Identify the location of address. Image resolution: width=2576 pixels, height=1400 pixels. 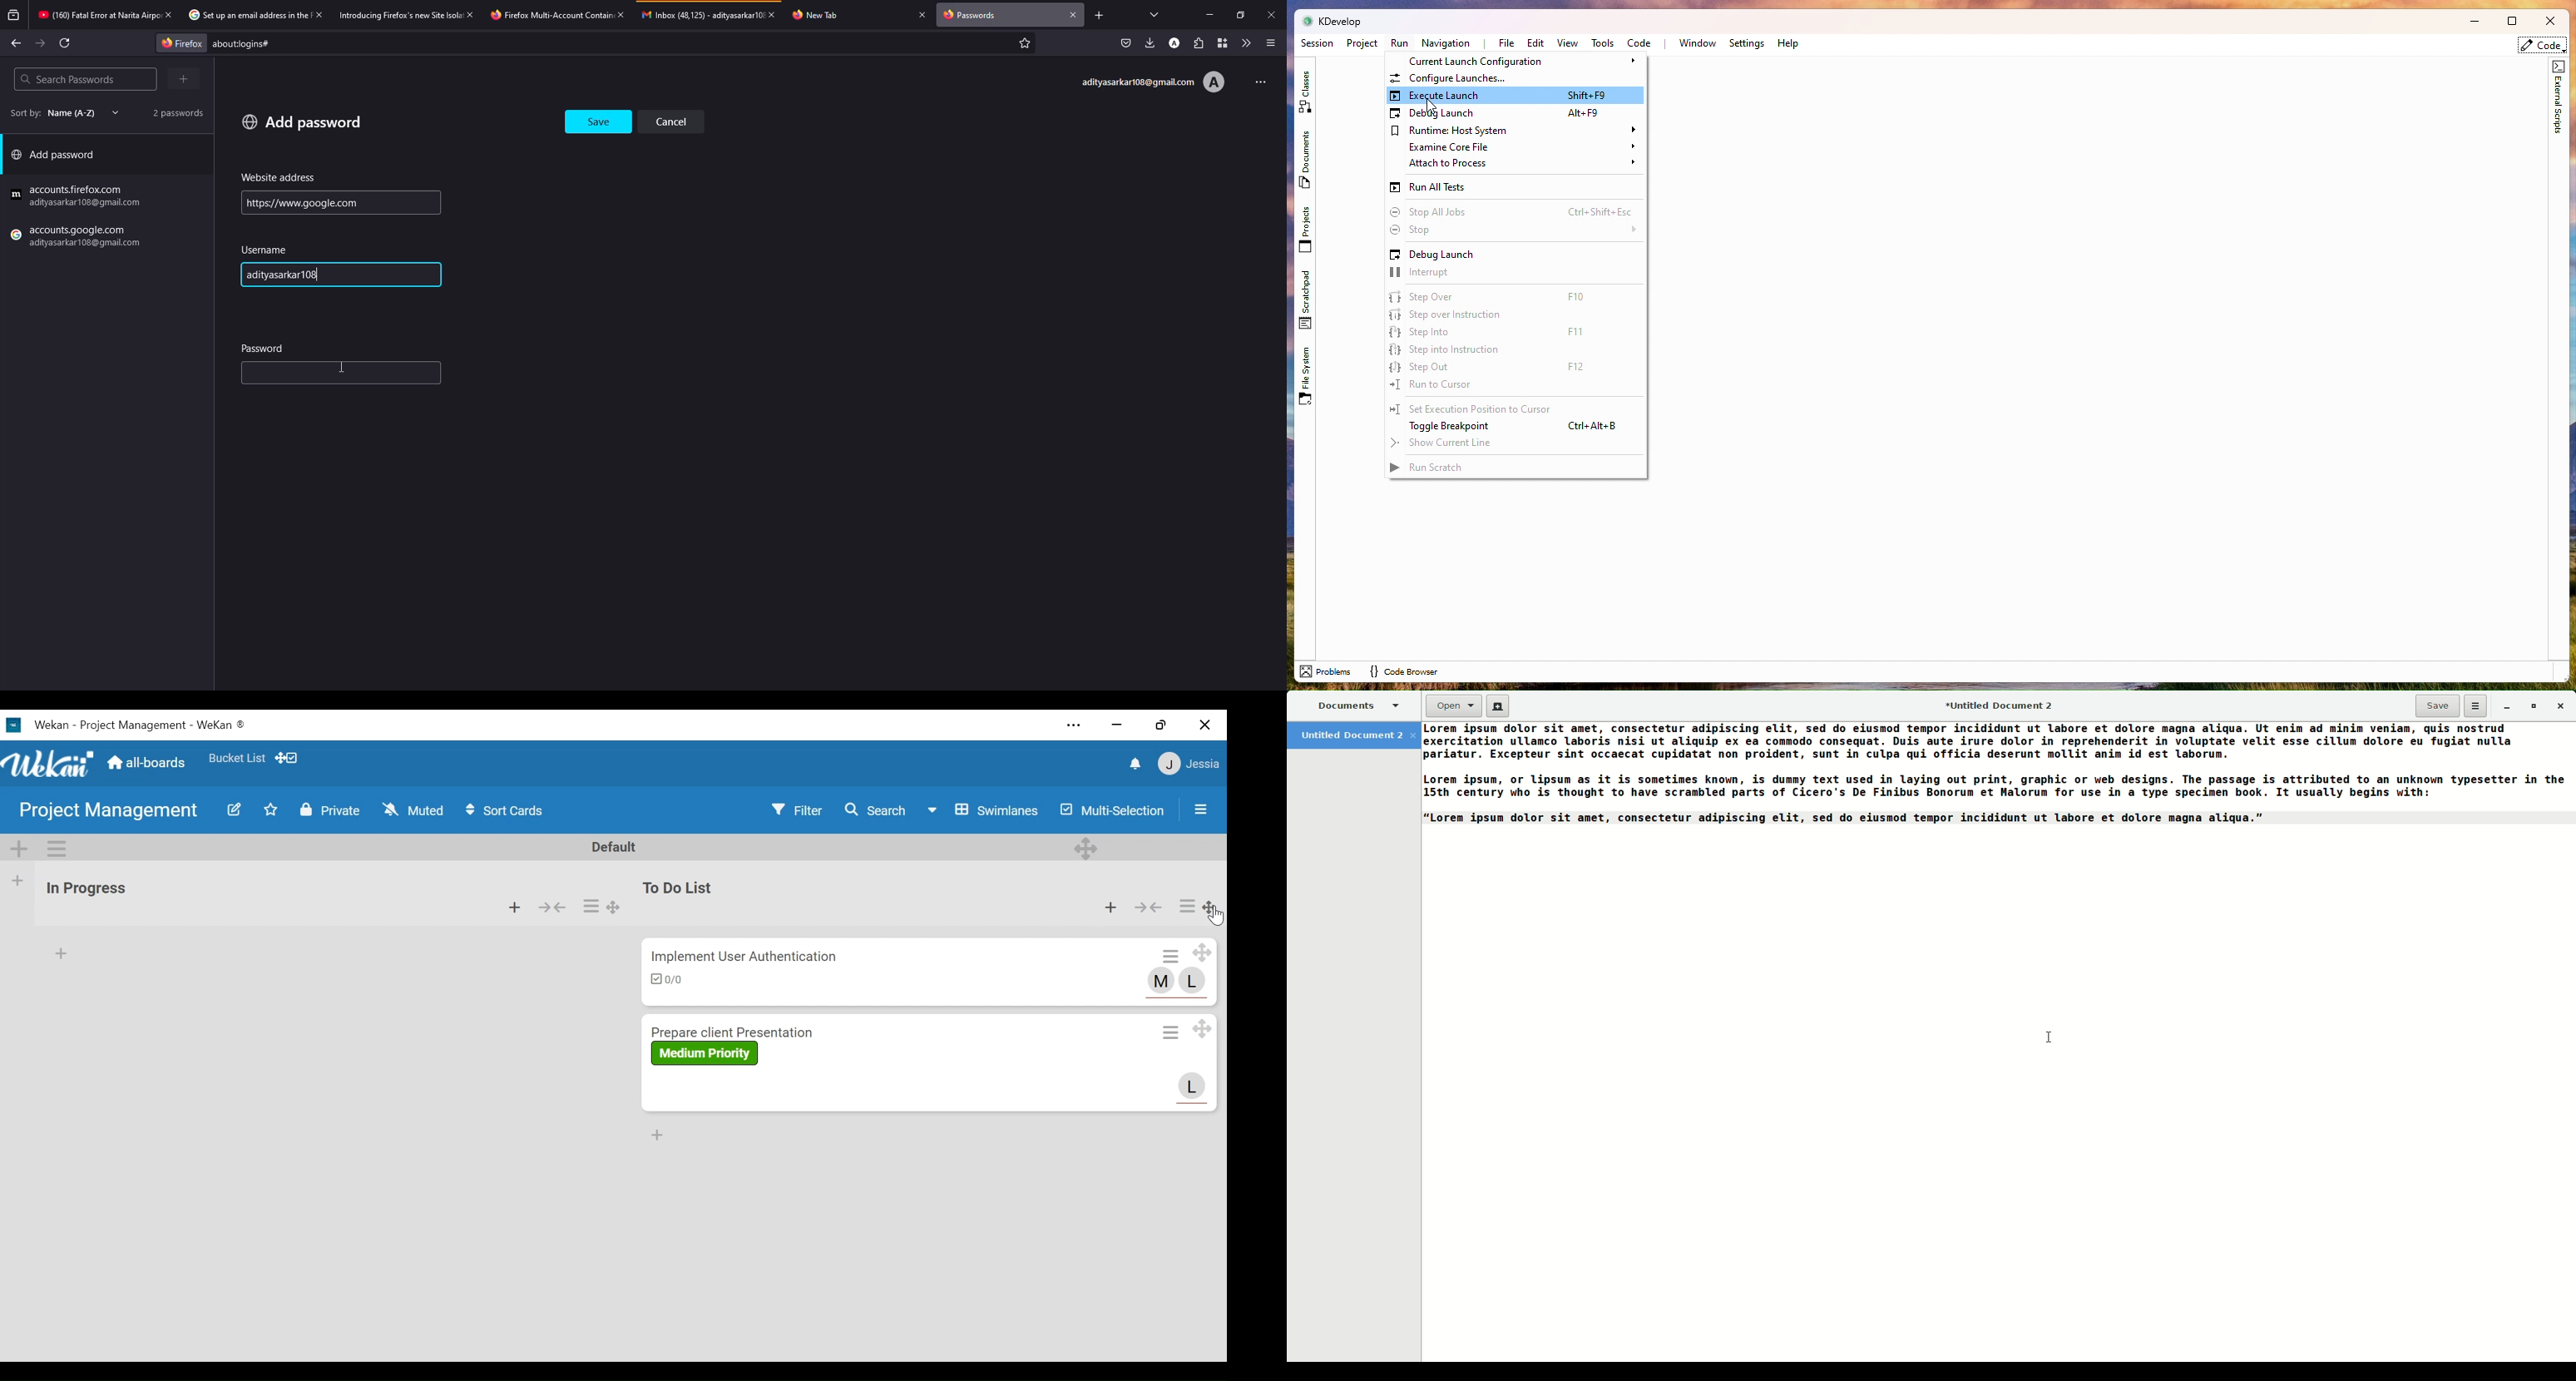
(279, 178).